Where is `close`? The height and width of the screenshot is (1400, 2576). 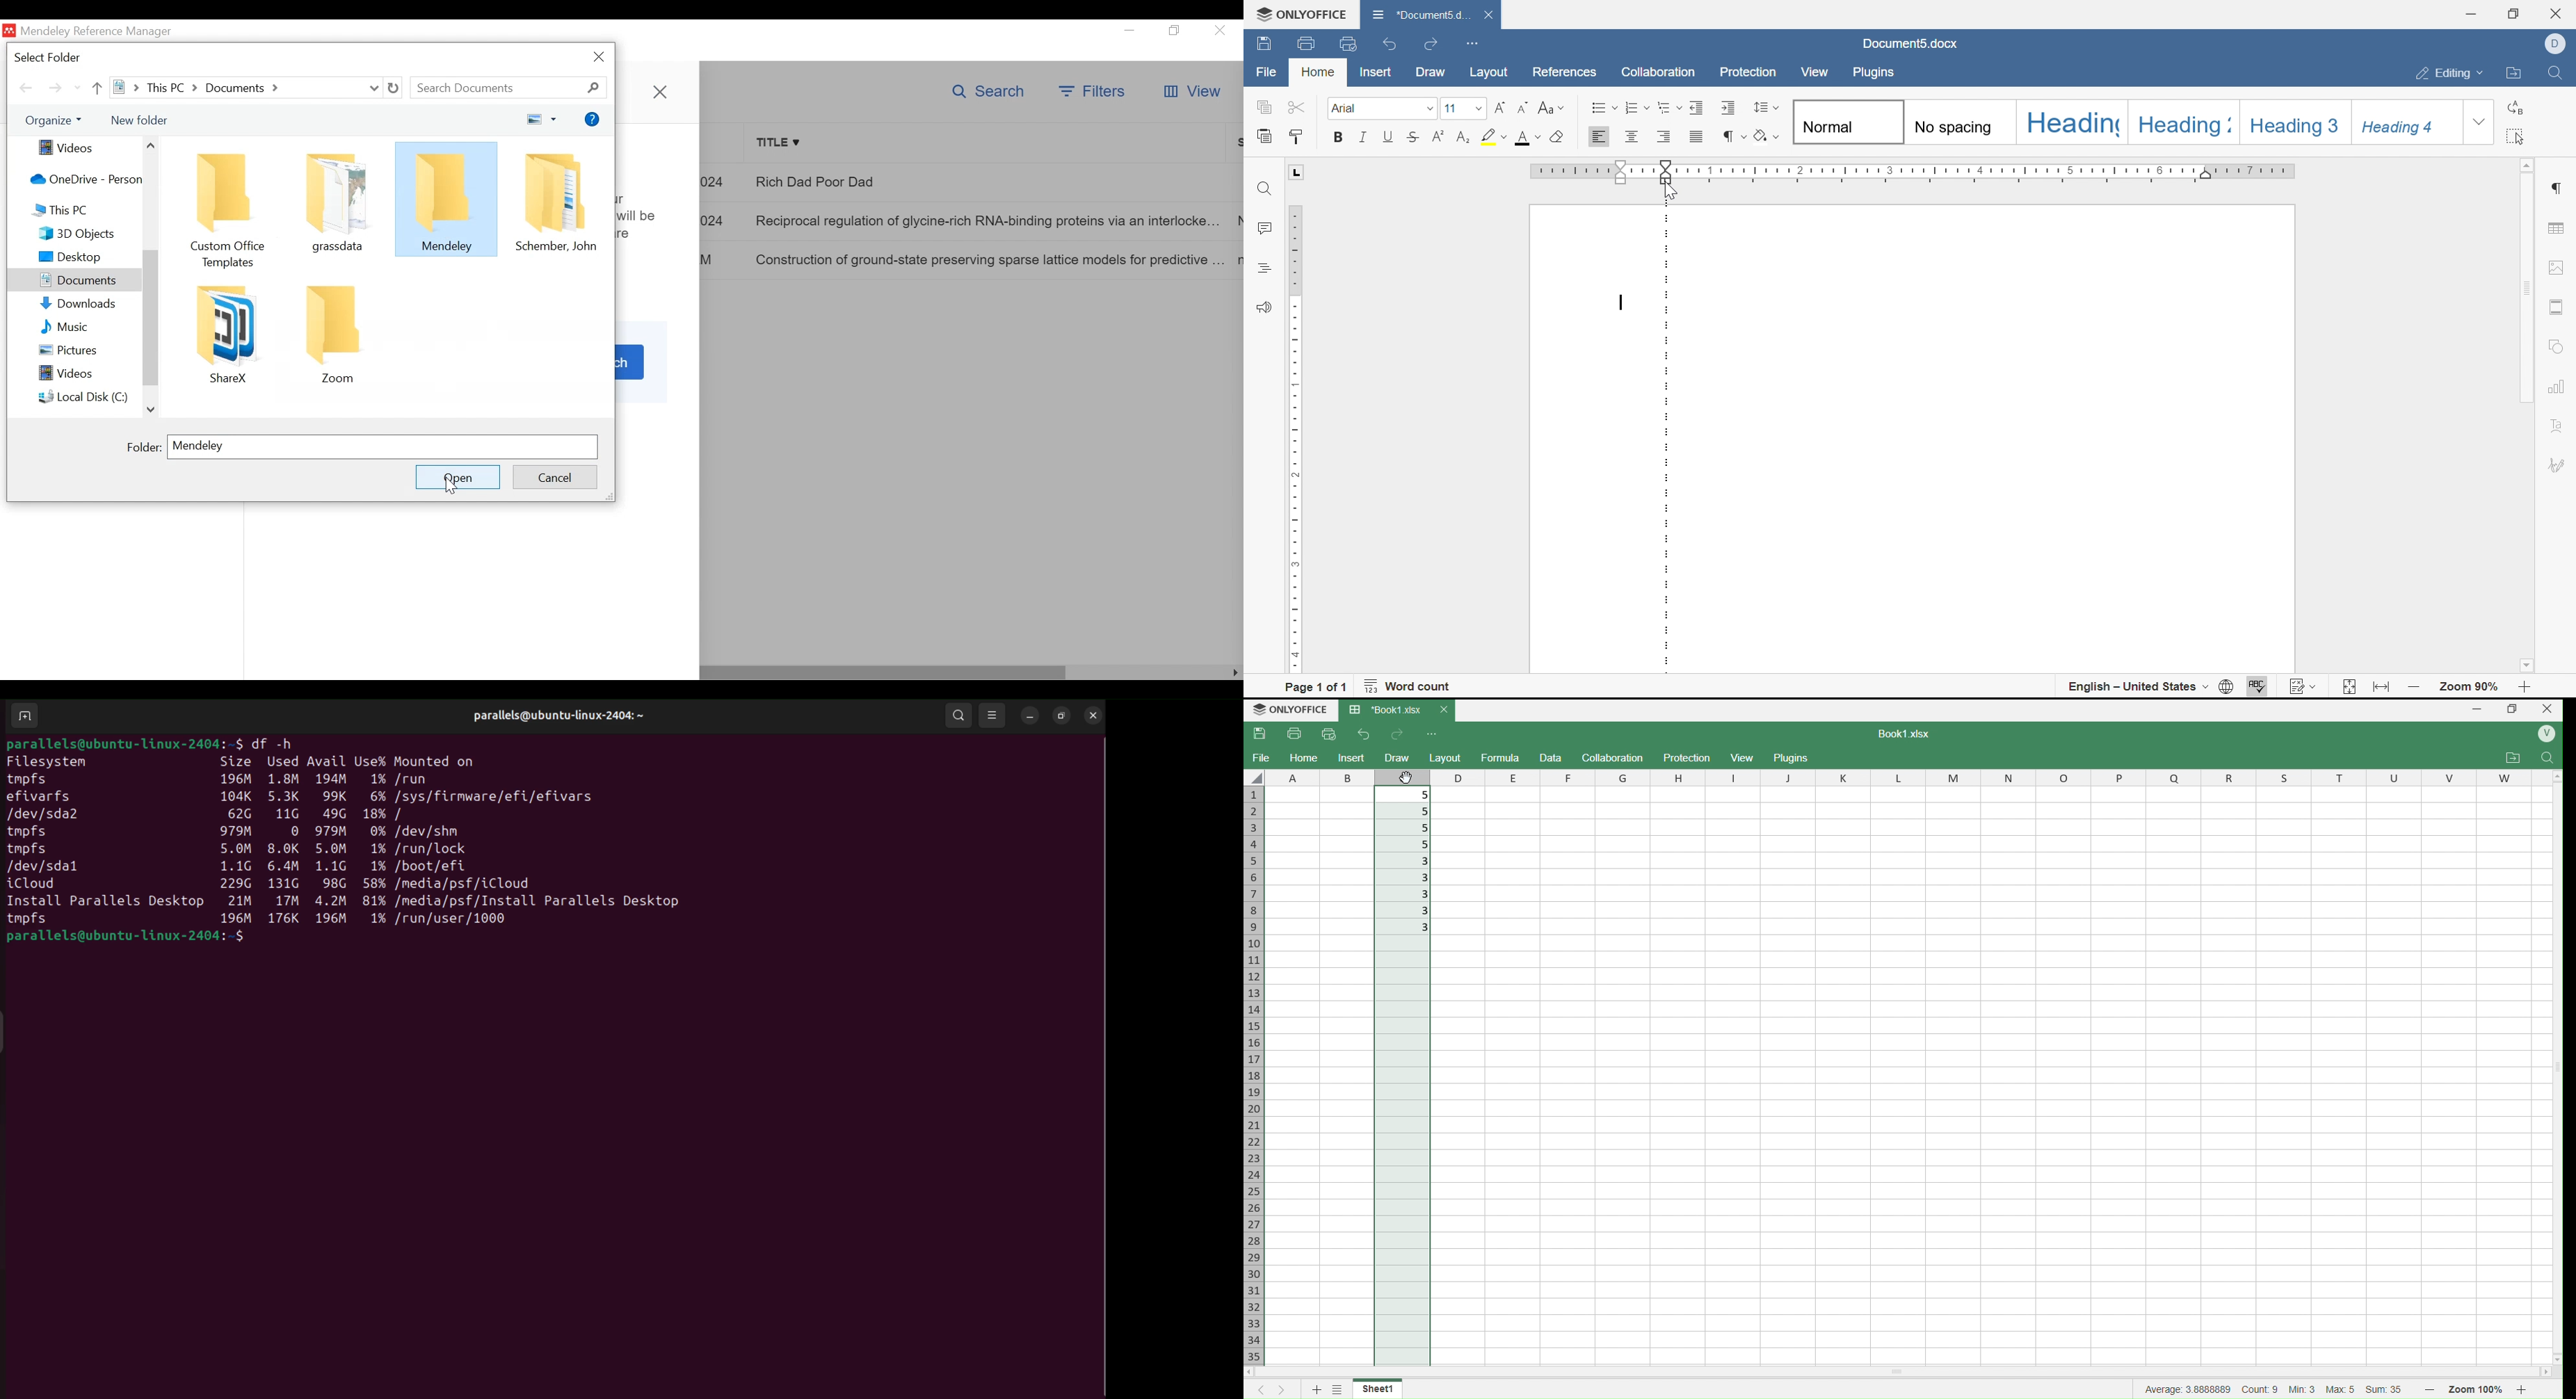 close is located at coordinates (2558, 13).